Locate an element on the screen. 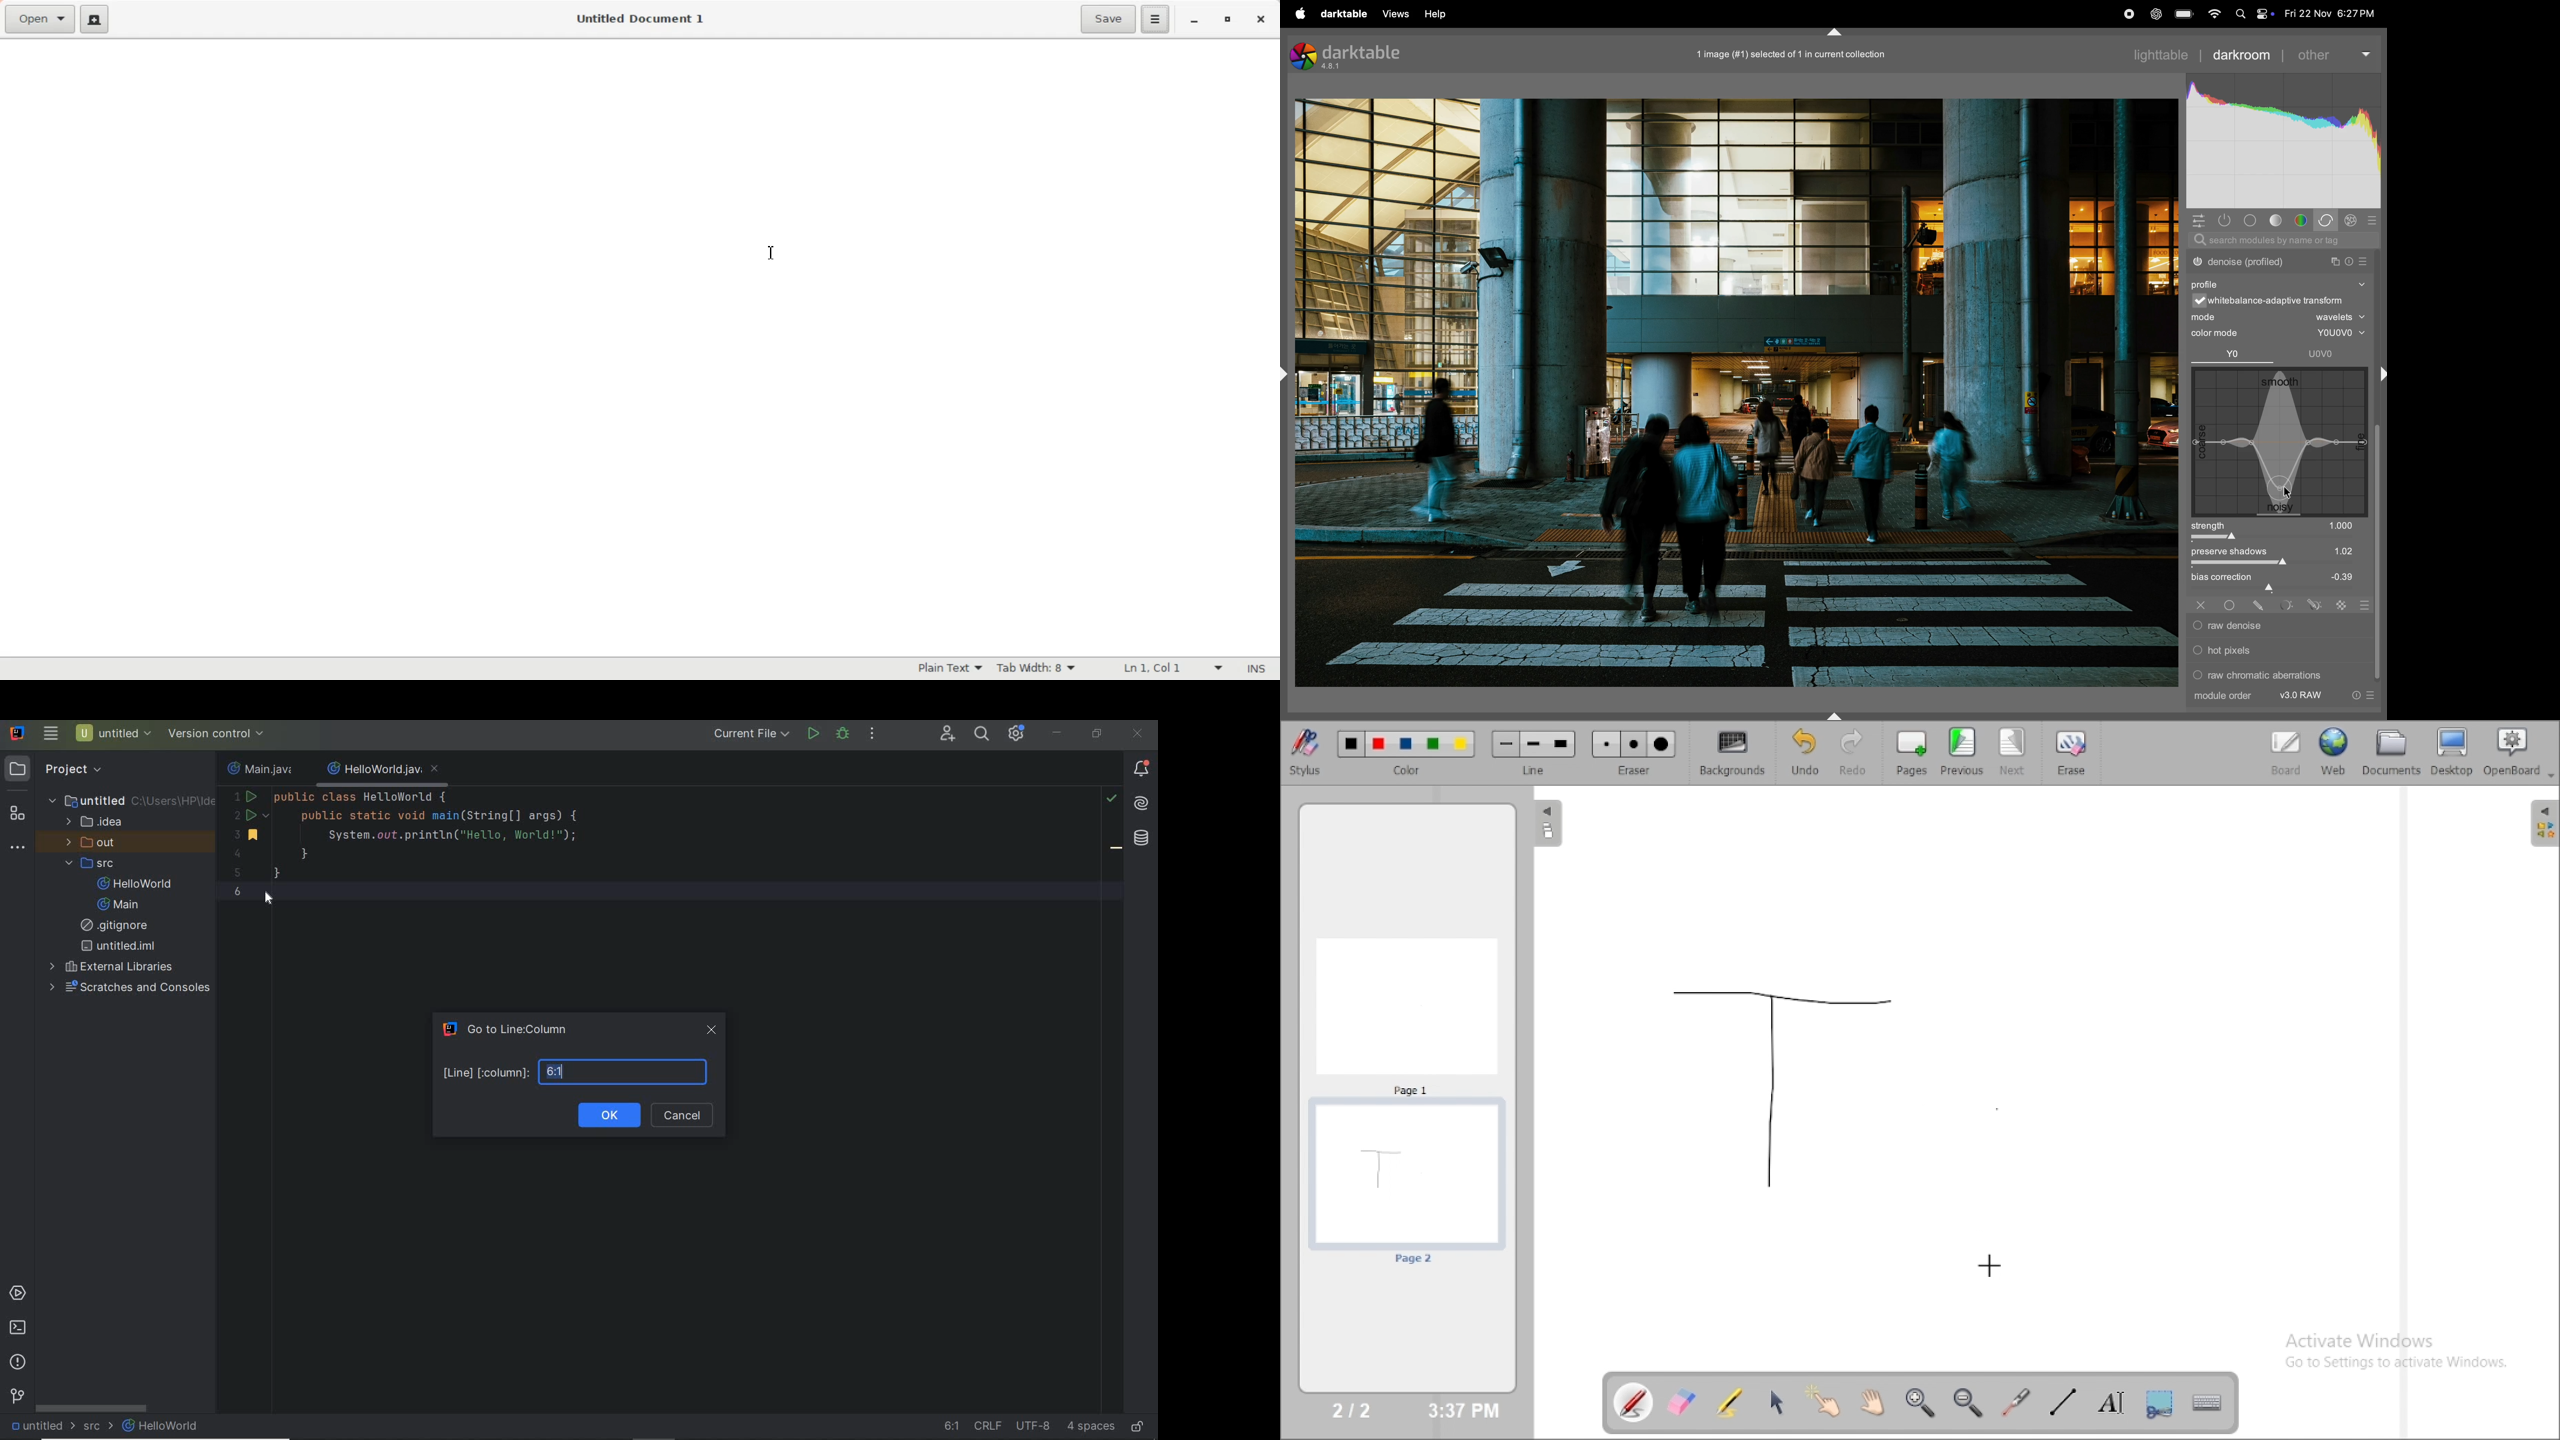  presets is located at coordinates (2363, 261).